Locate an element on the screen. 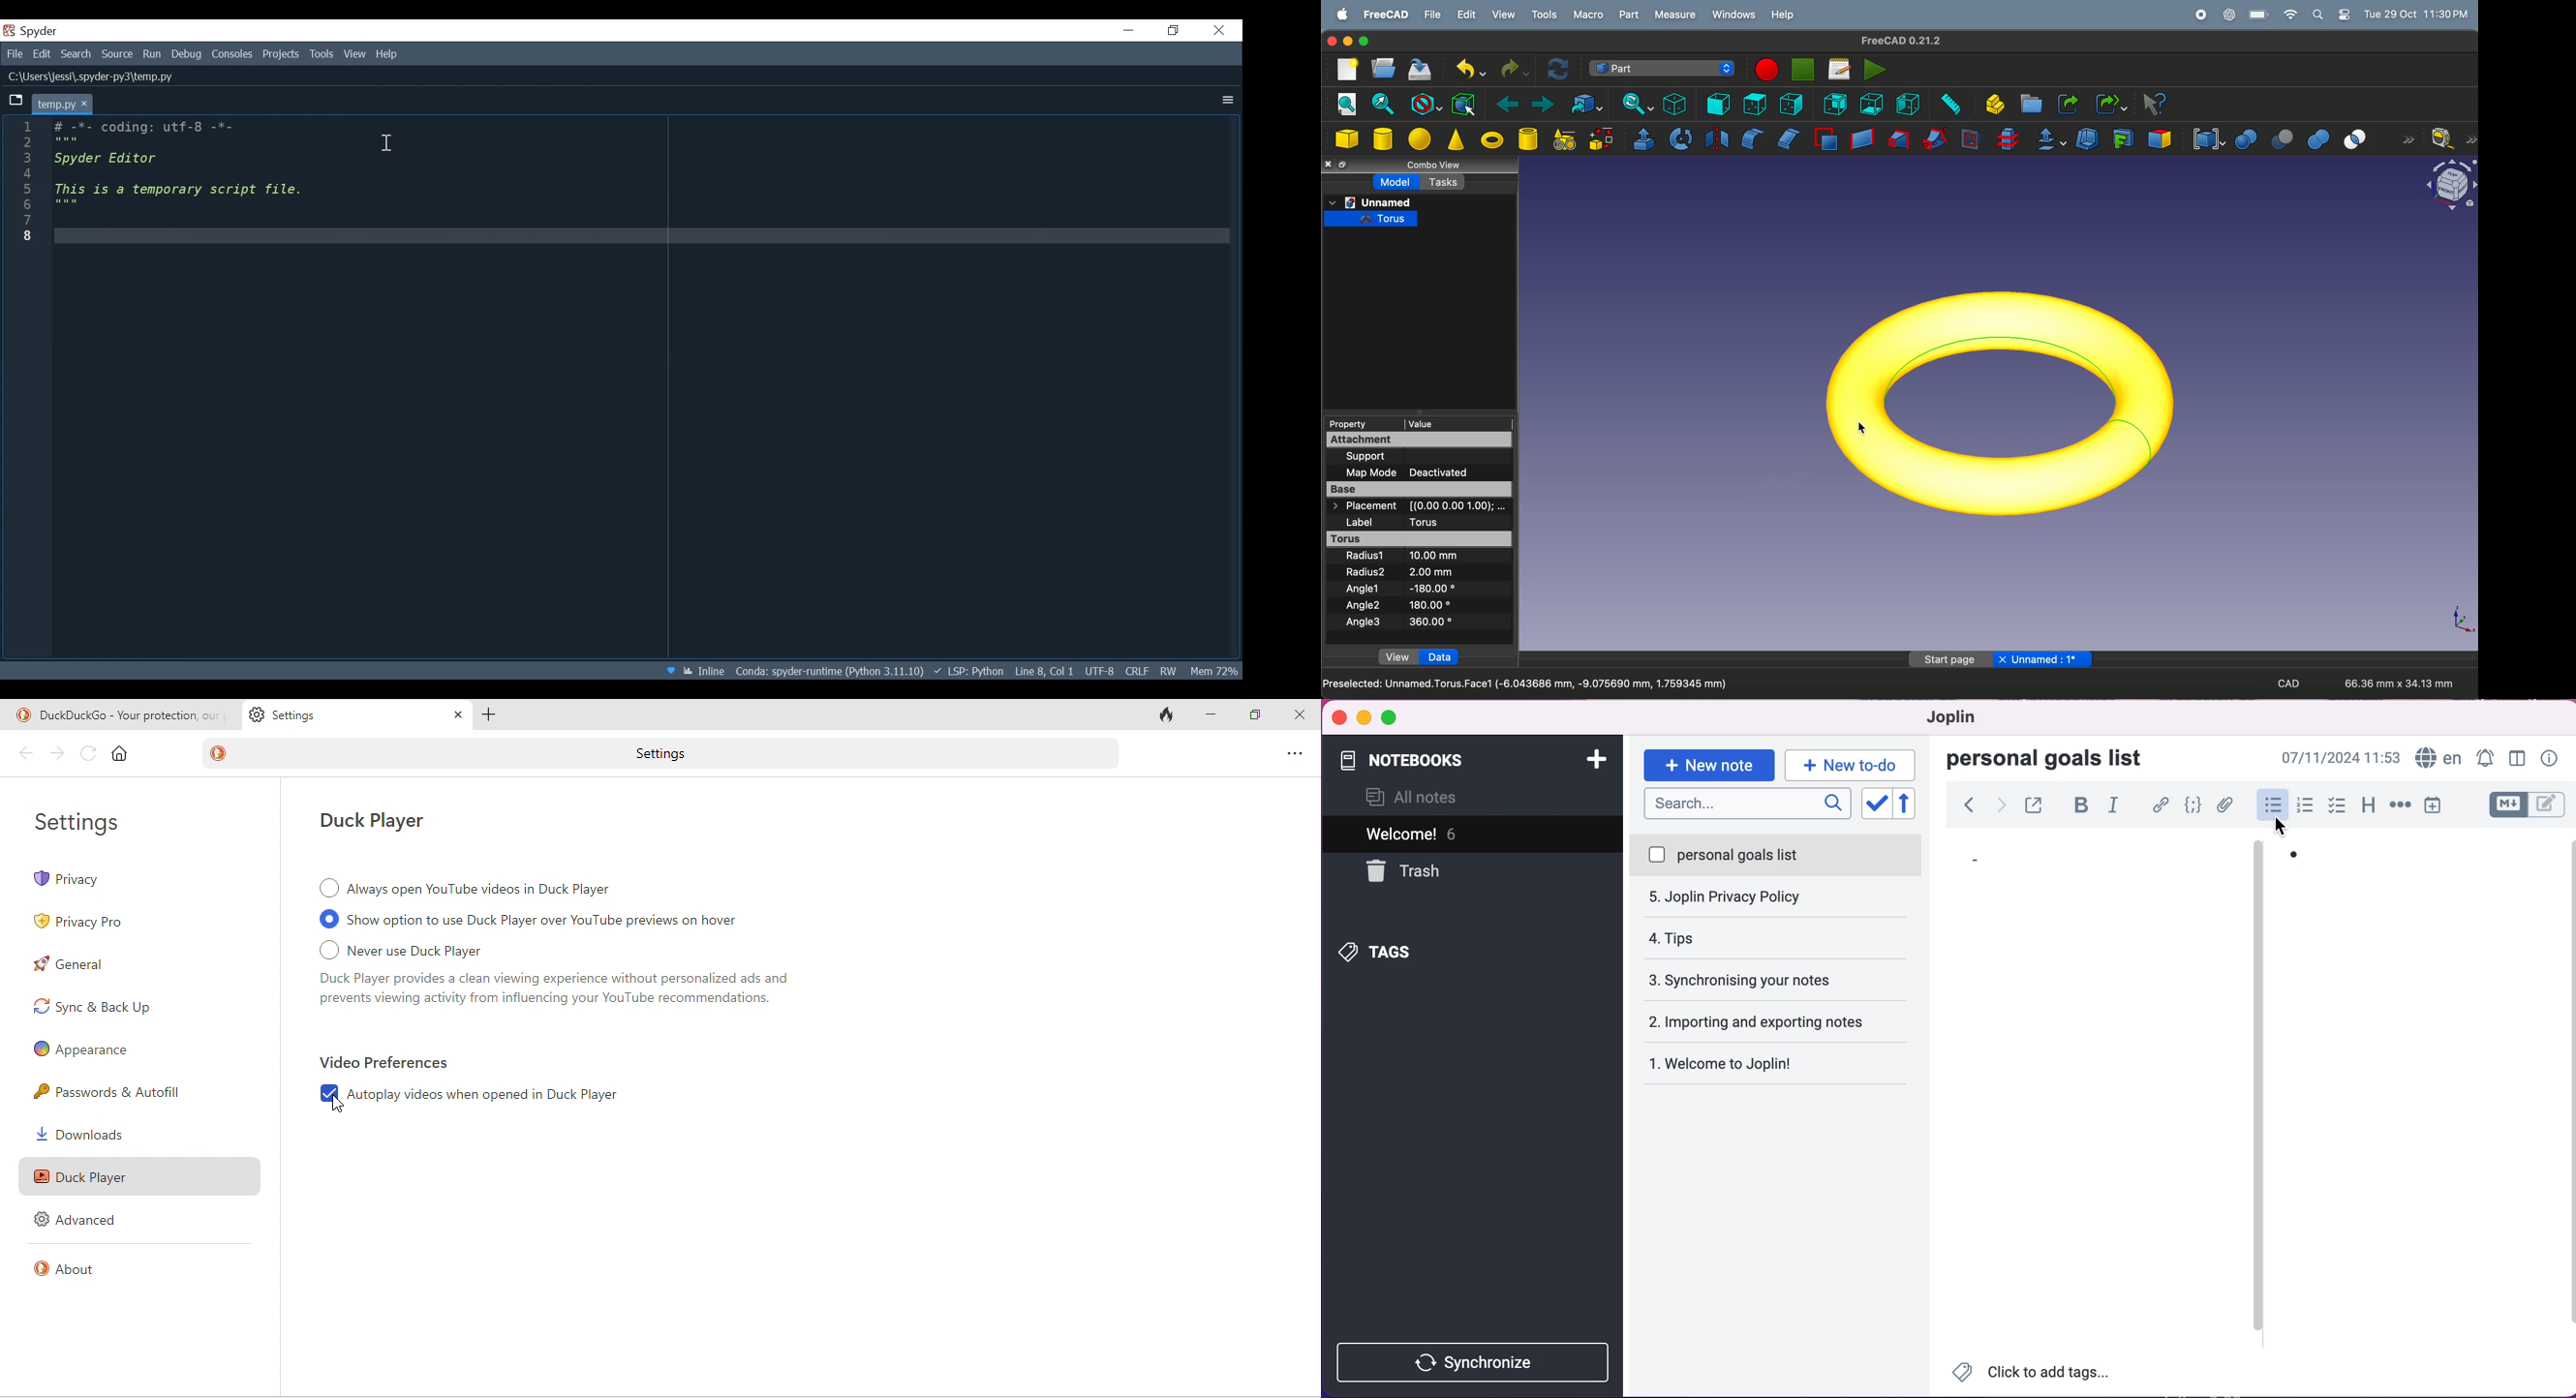 This screenshot has width=2576, height=1400. Debug is located at coordinates (188, 54).